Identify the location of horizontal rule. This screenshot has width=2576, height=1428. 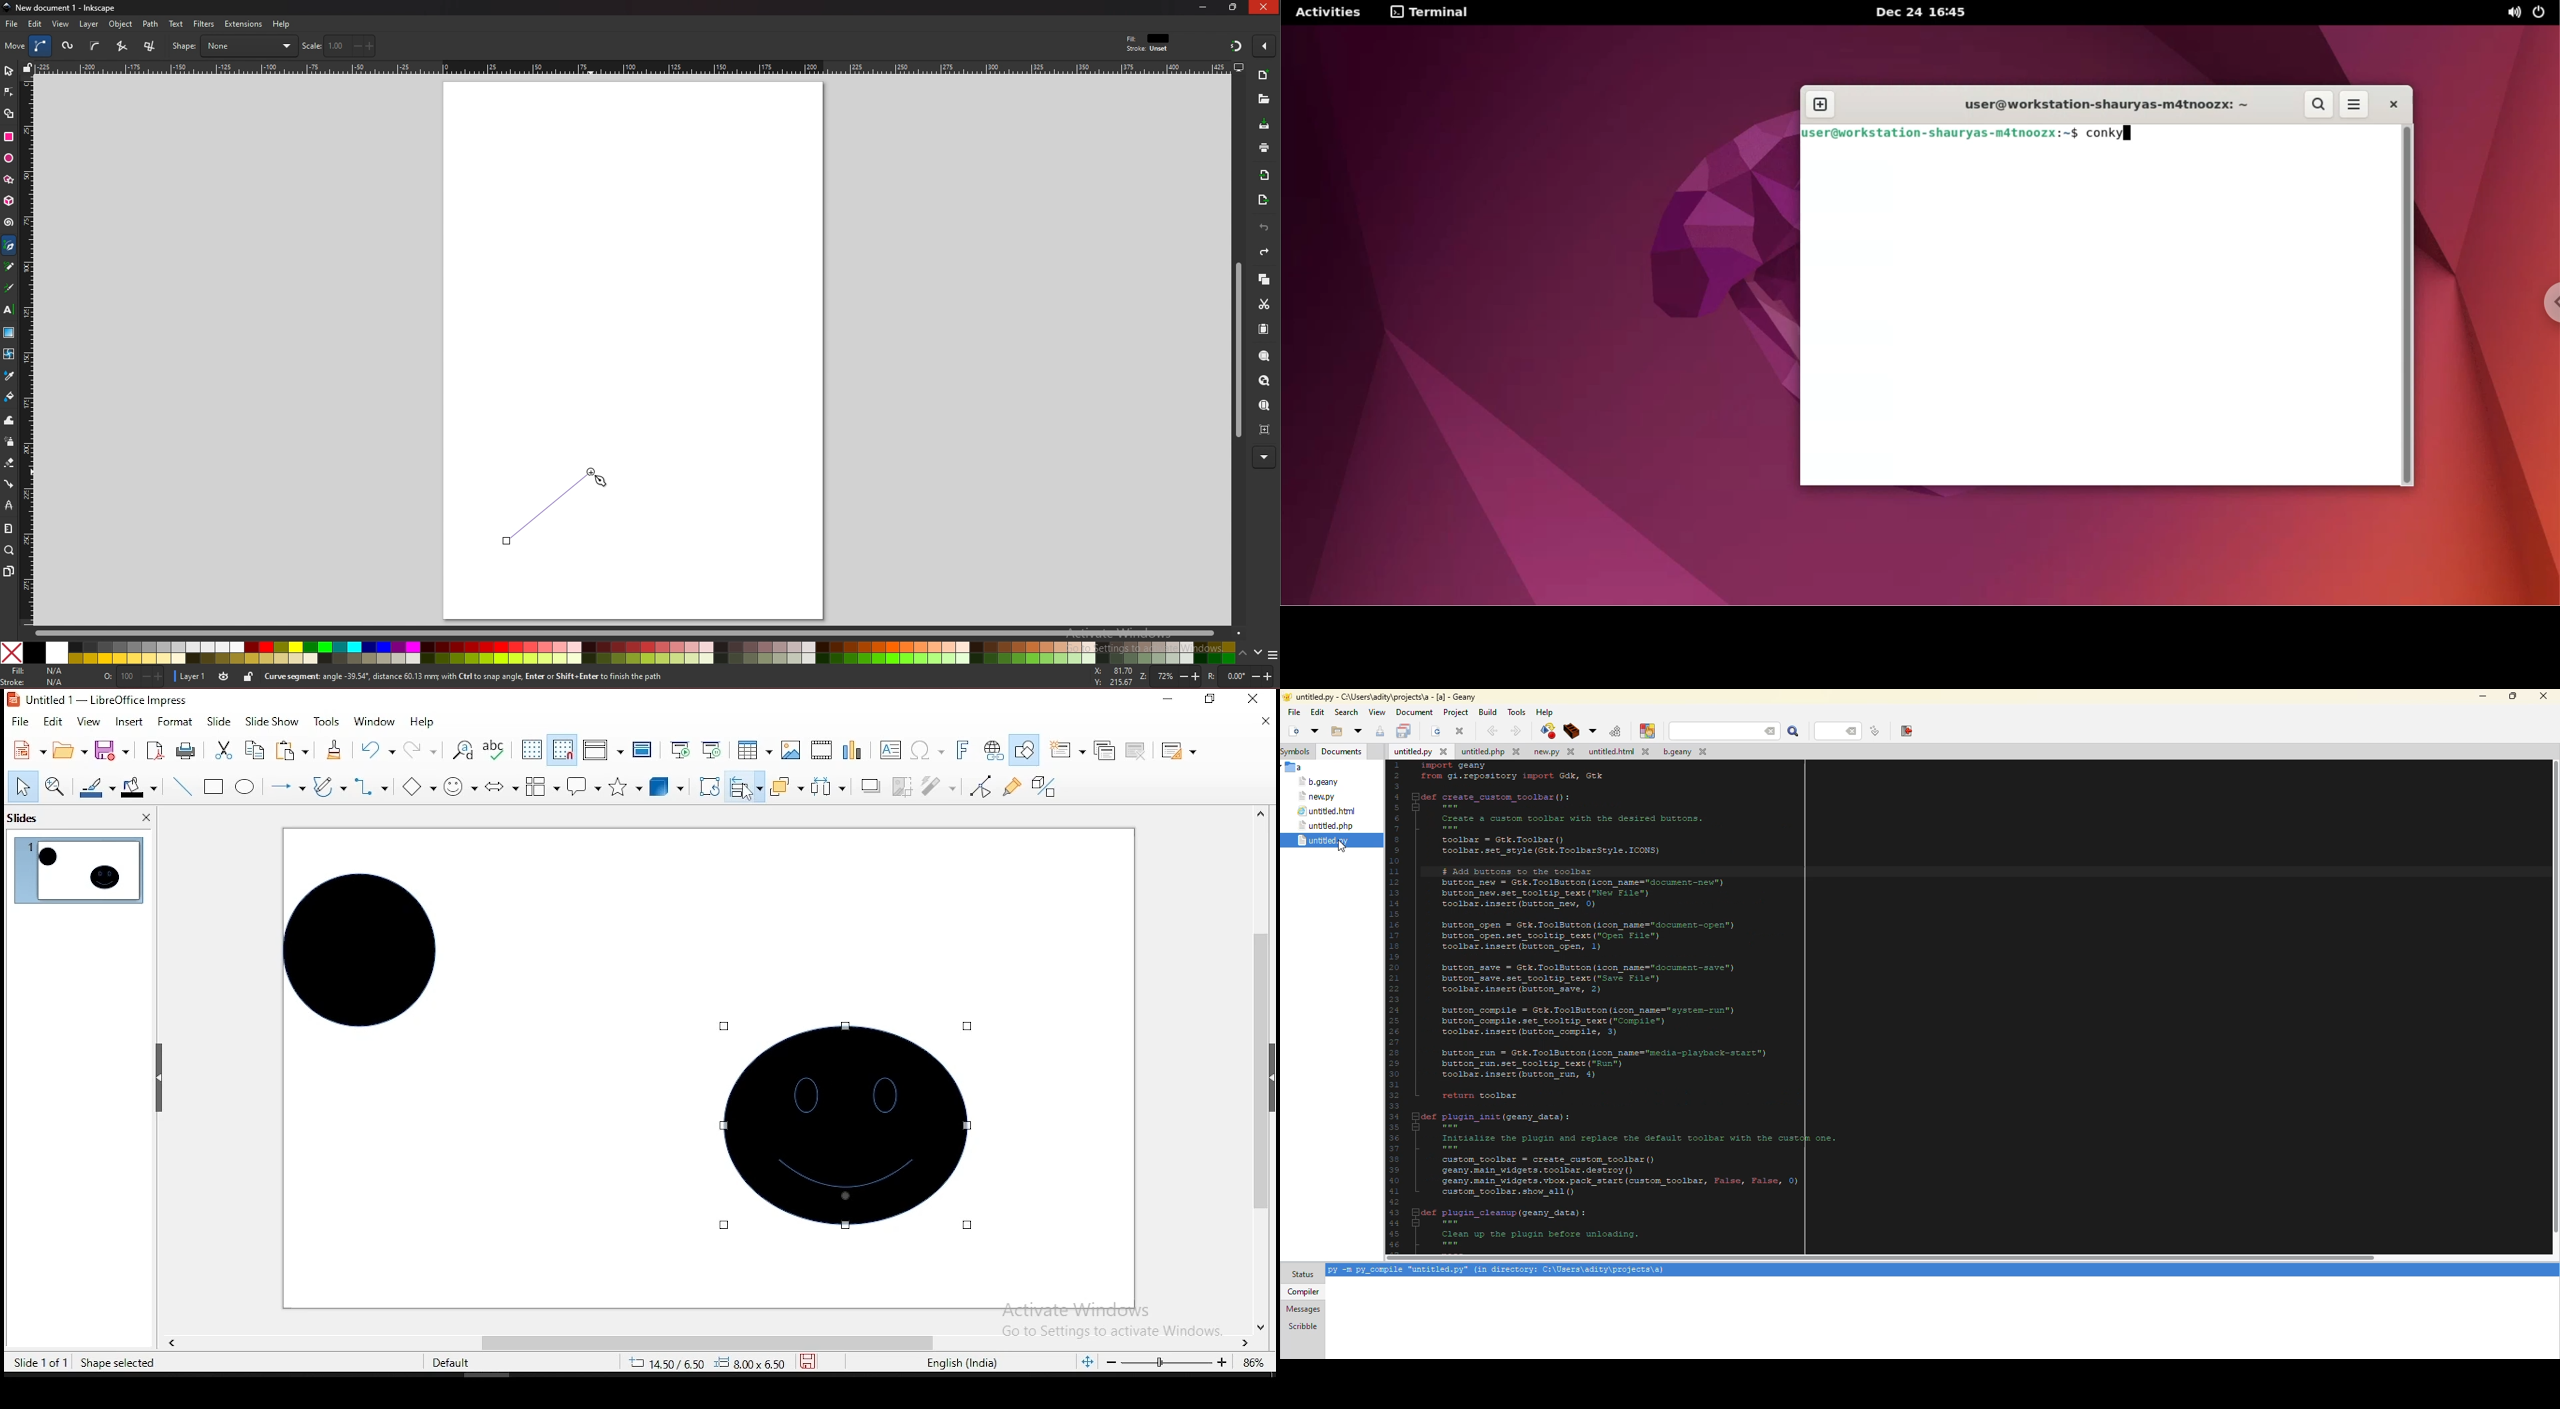
(632, 67).